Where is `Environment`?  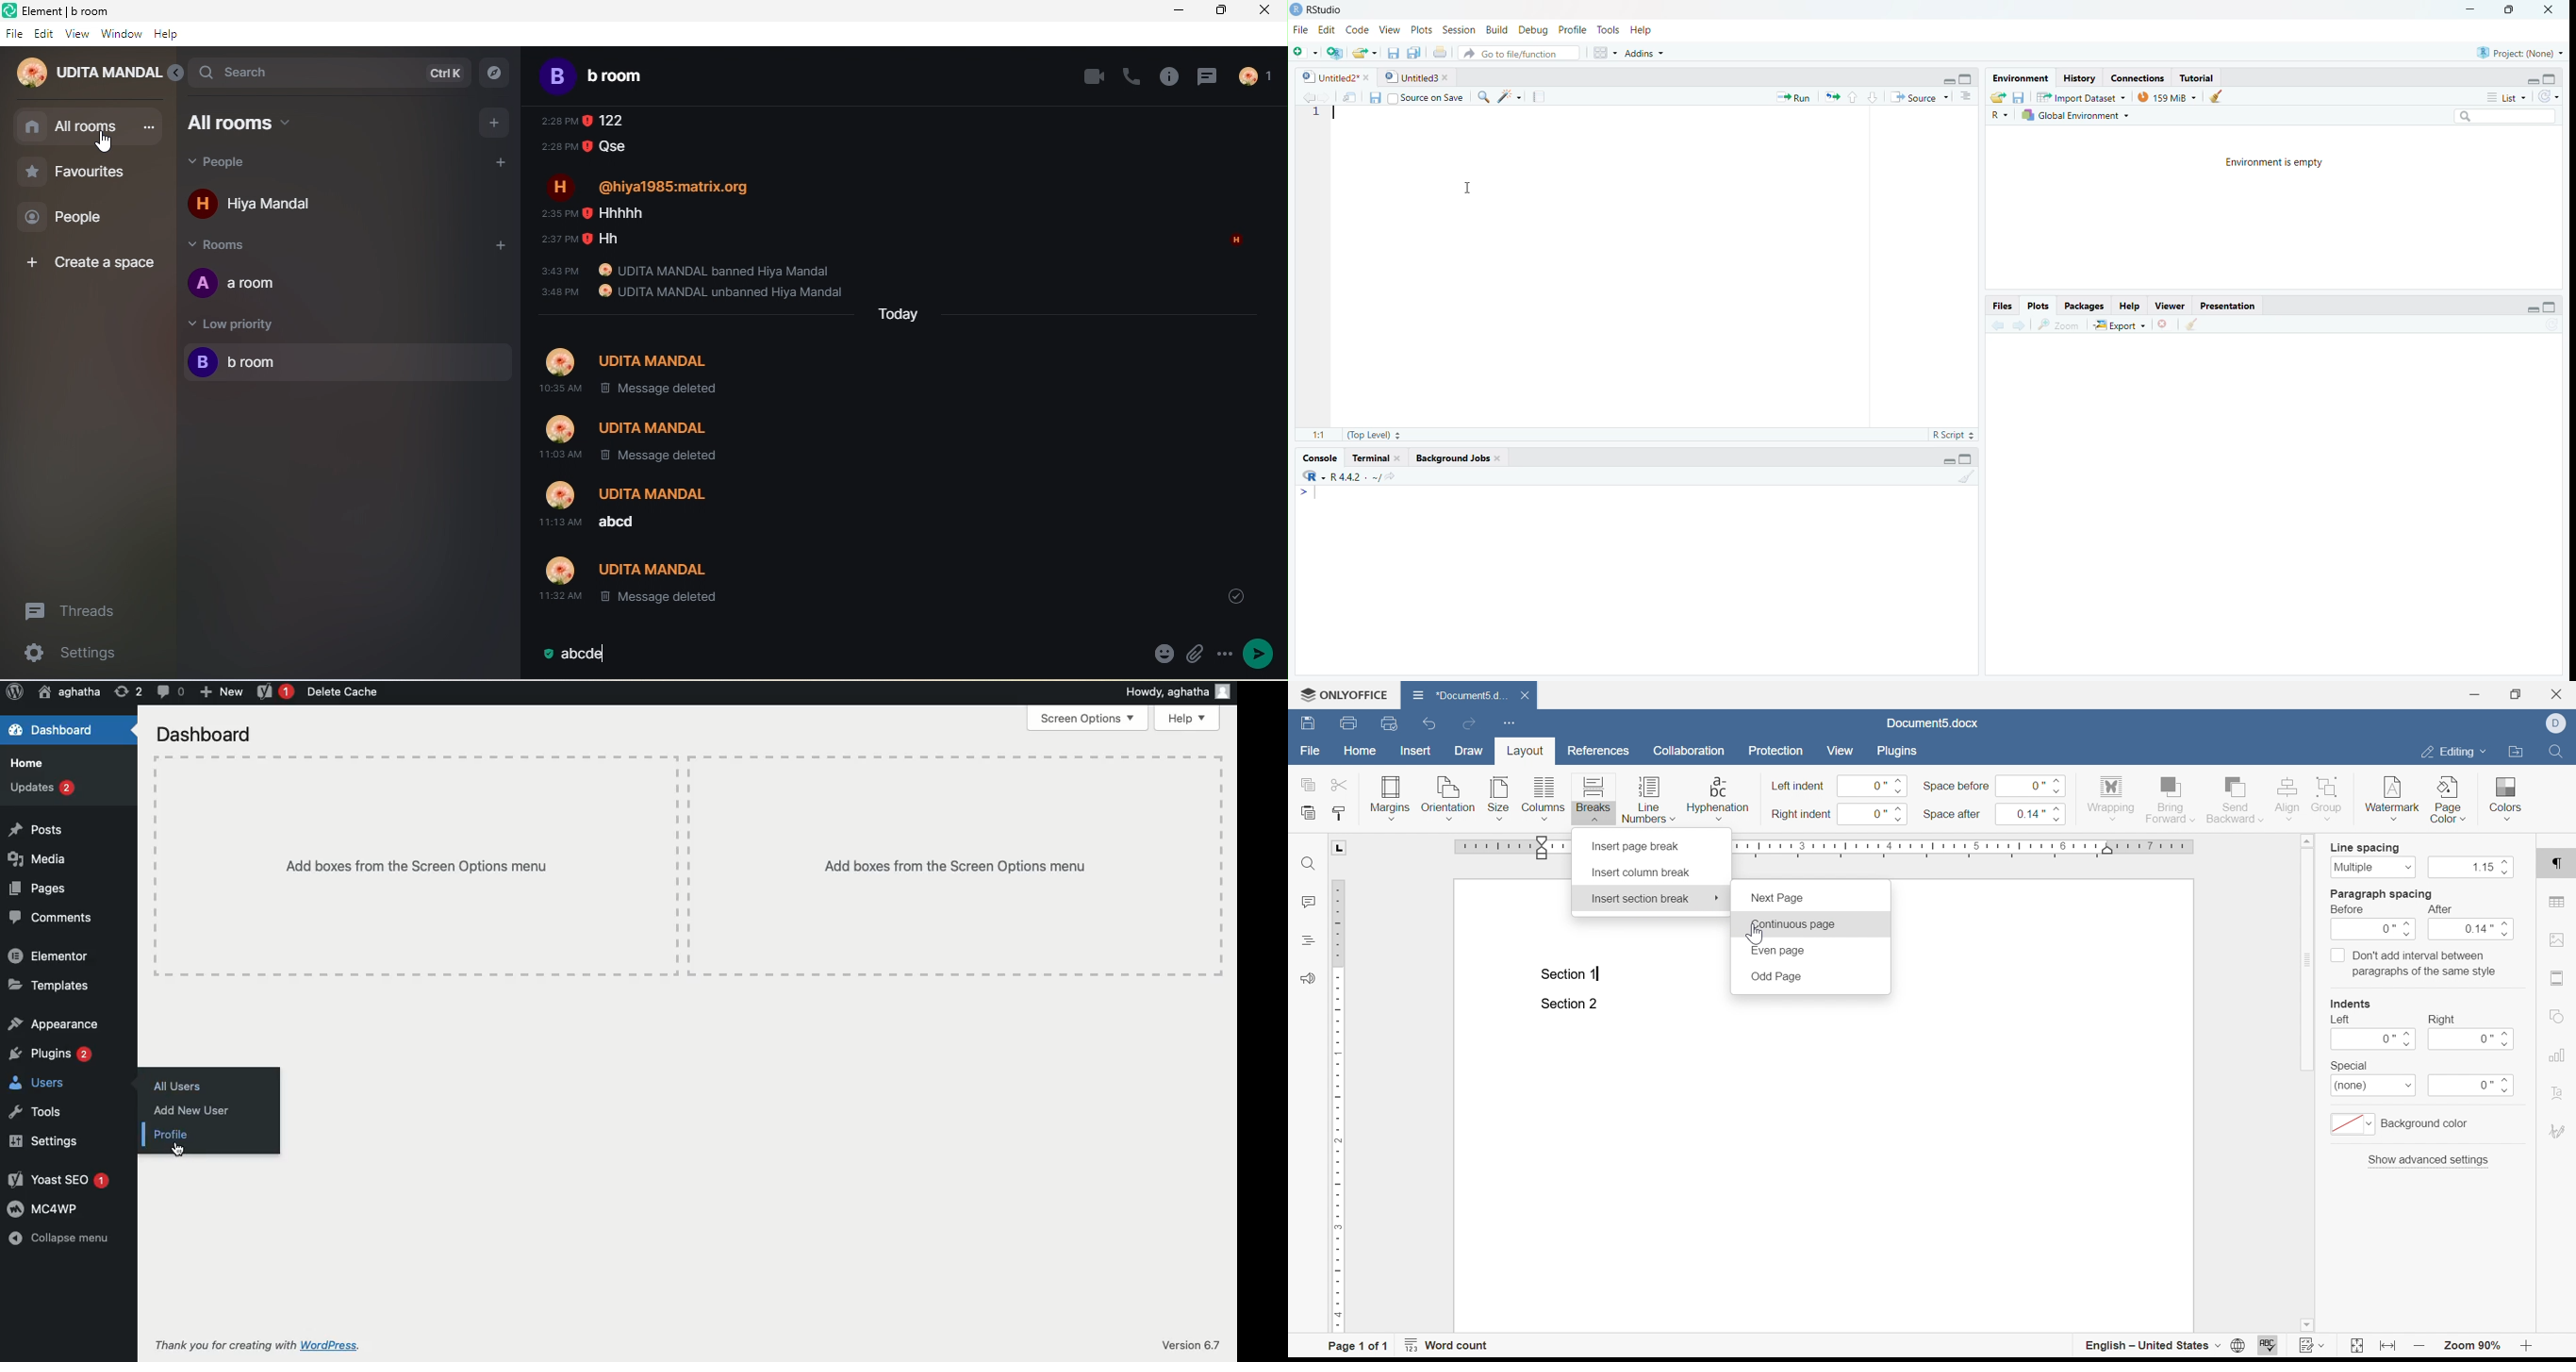 Environment is located at coordinates (2022, 79).